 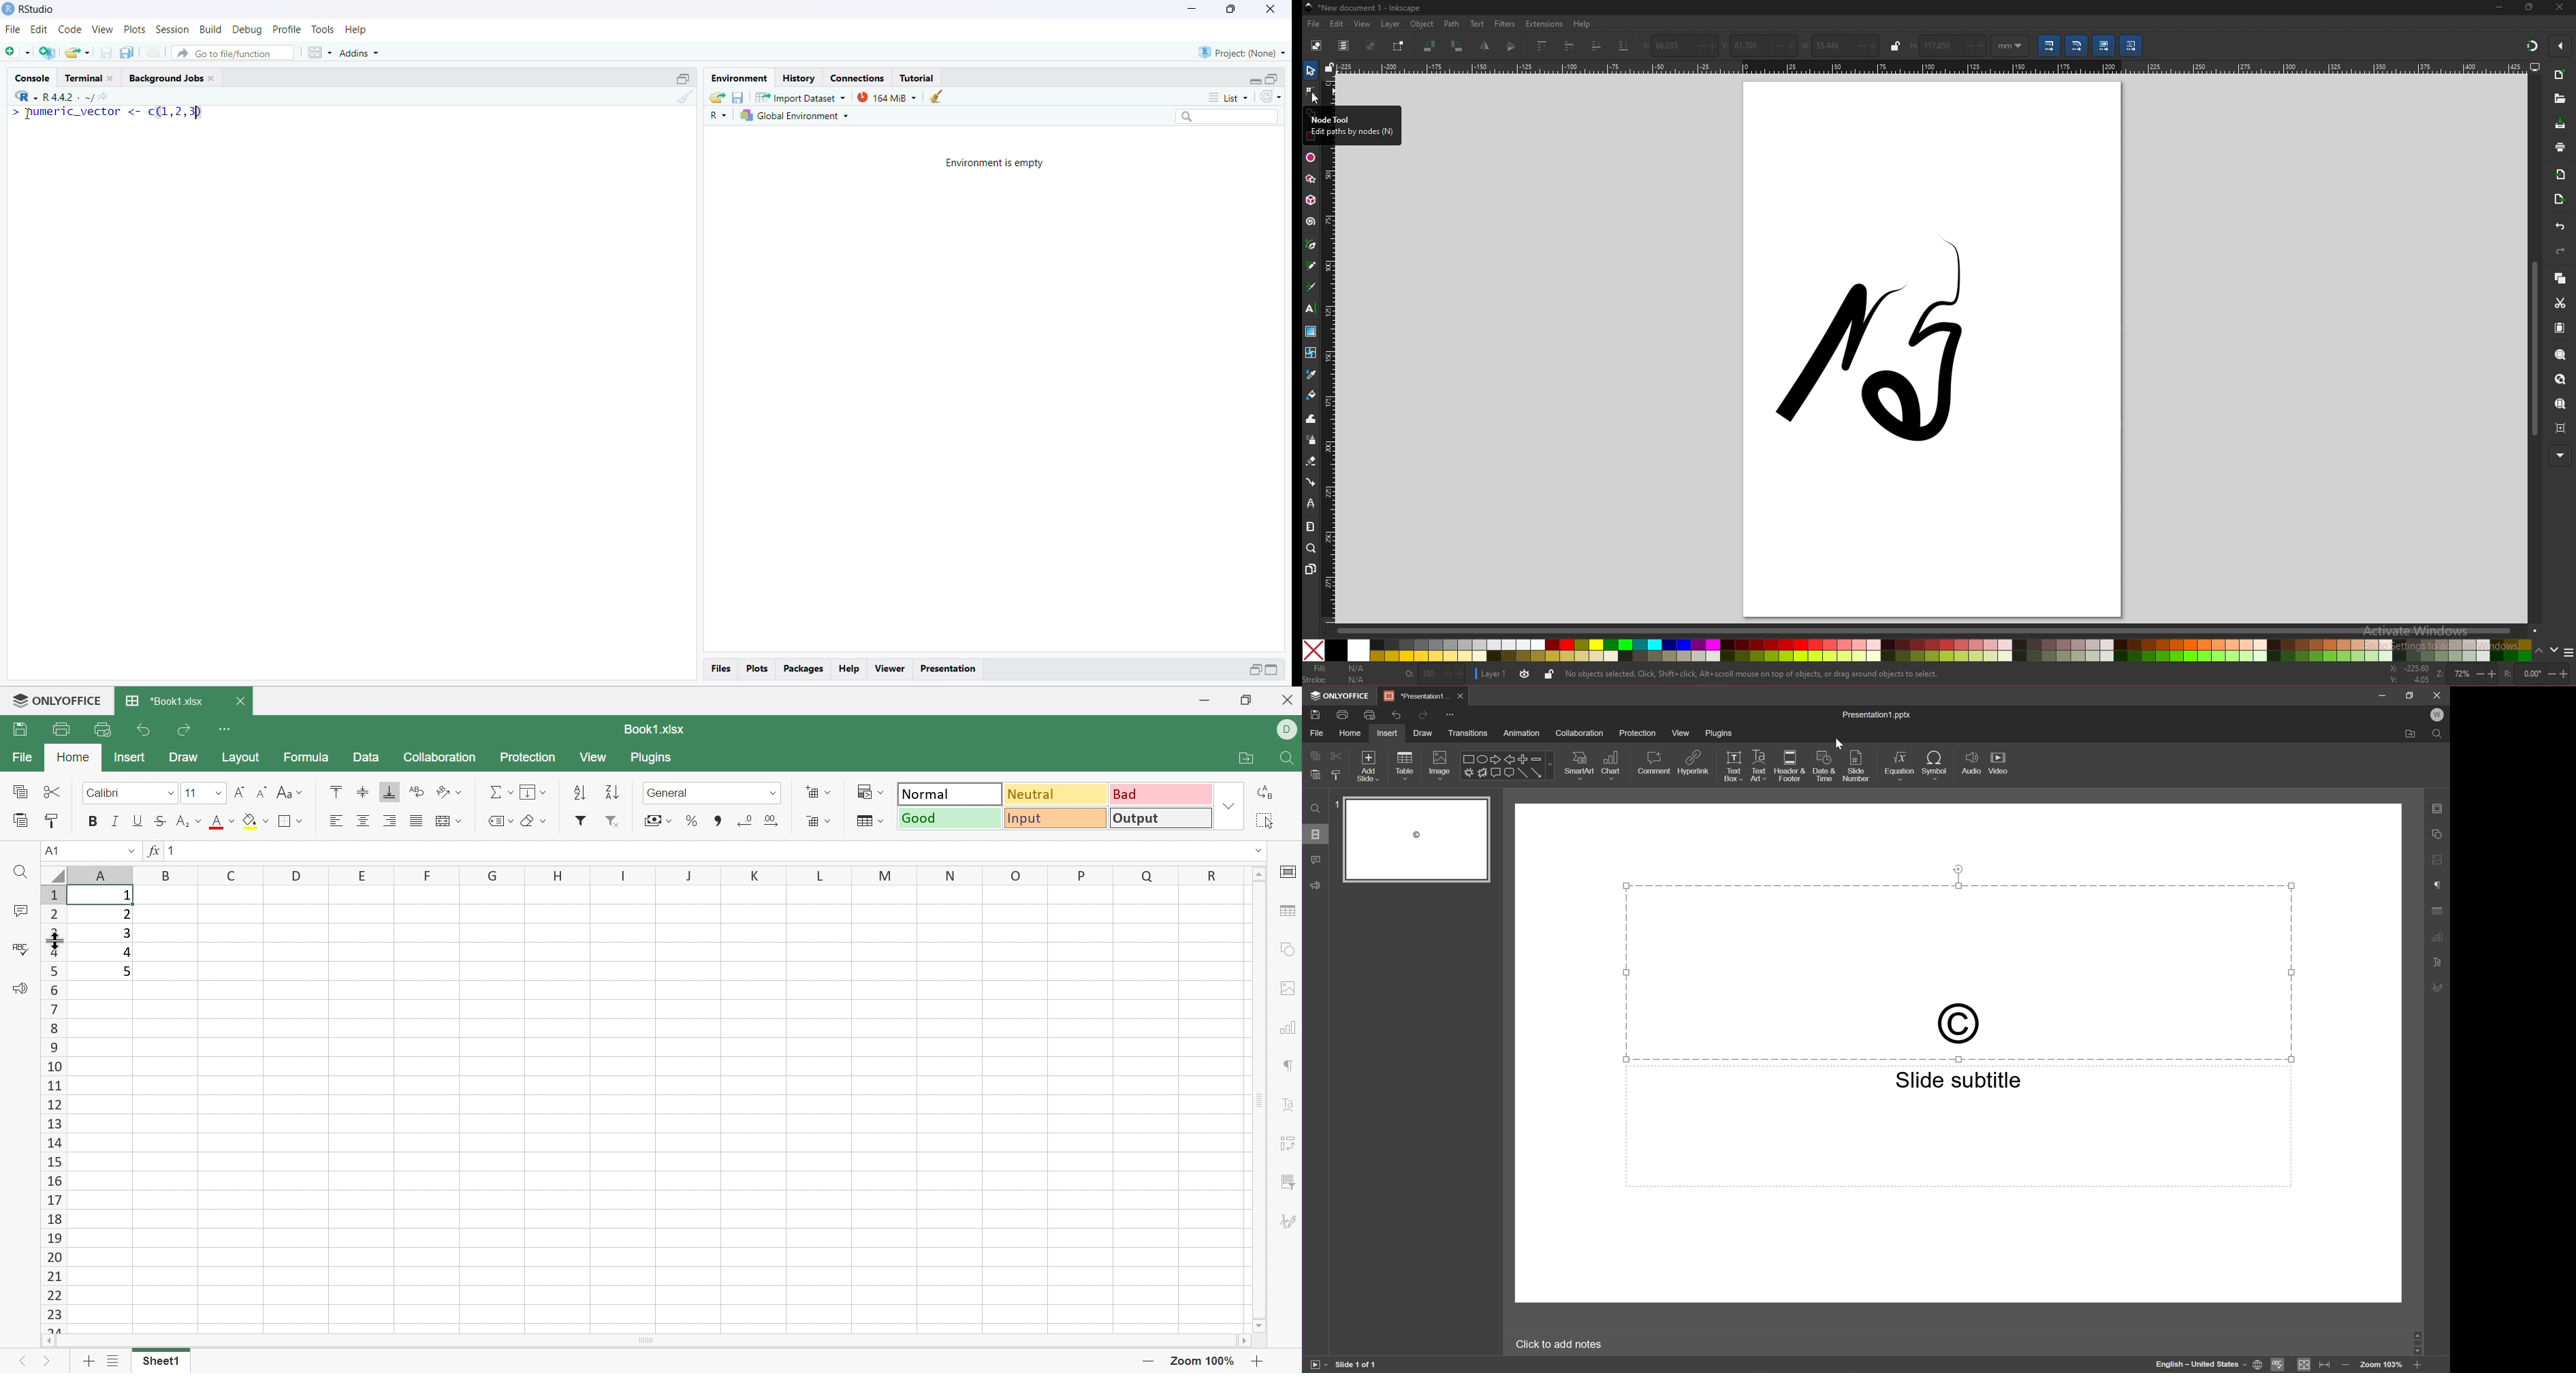 I want to click on view, so click(x=1362, y=24).